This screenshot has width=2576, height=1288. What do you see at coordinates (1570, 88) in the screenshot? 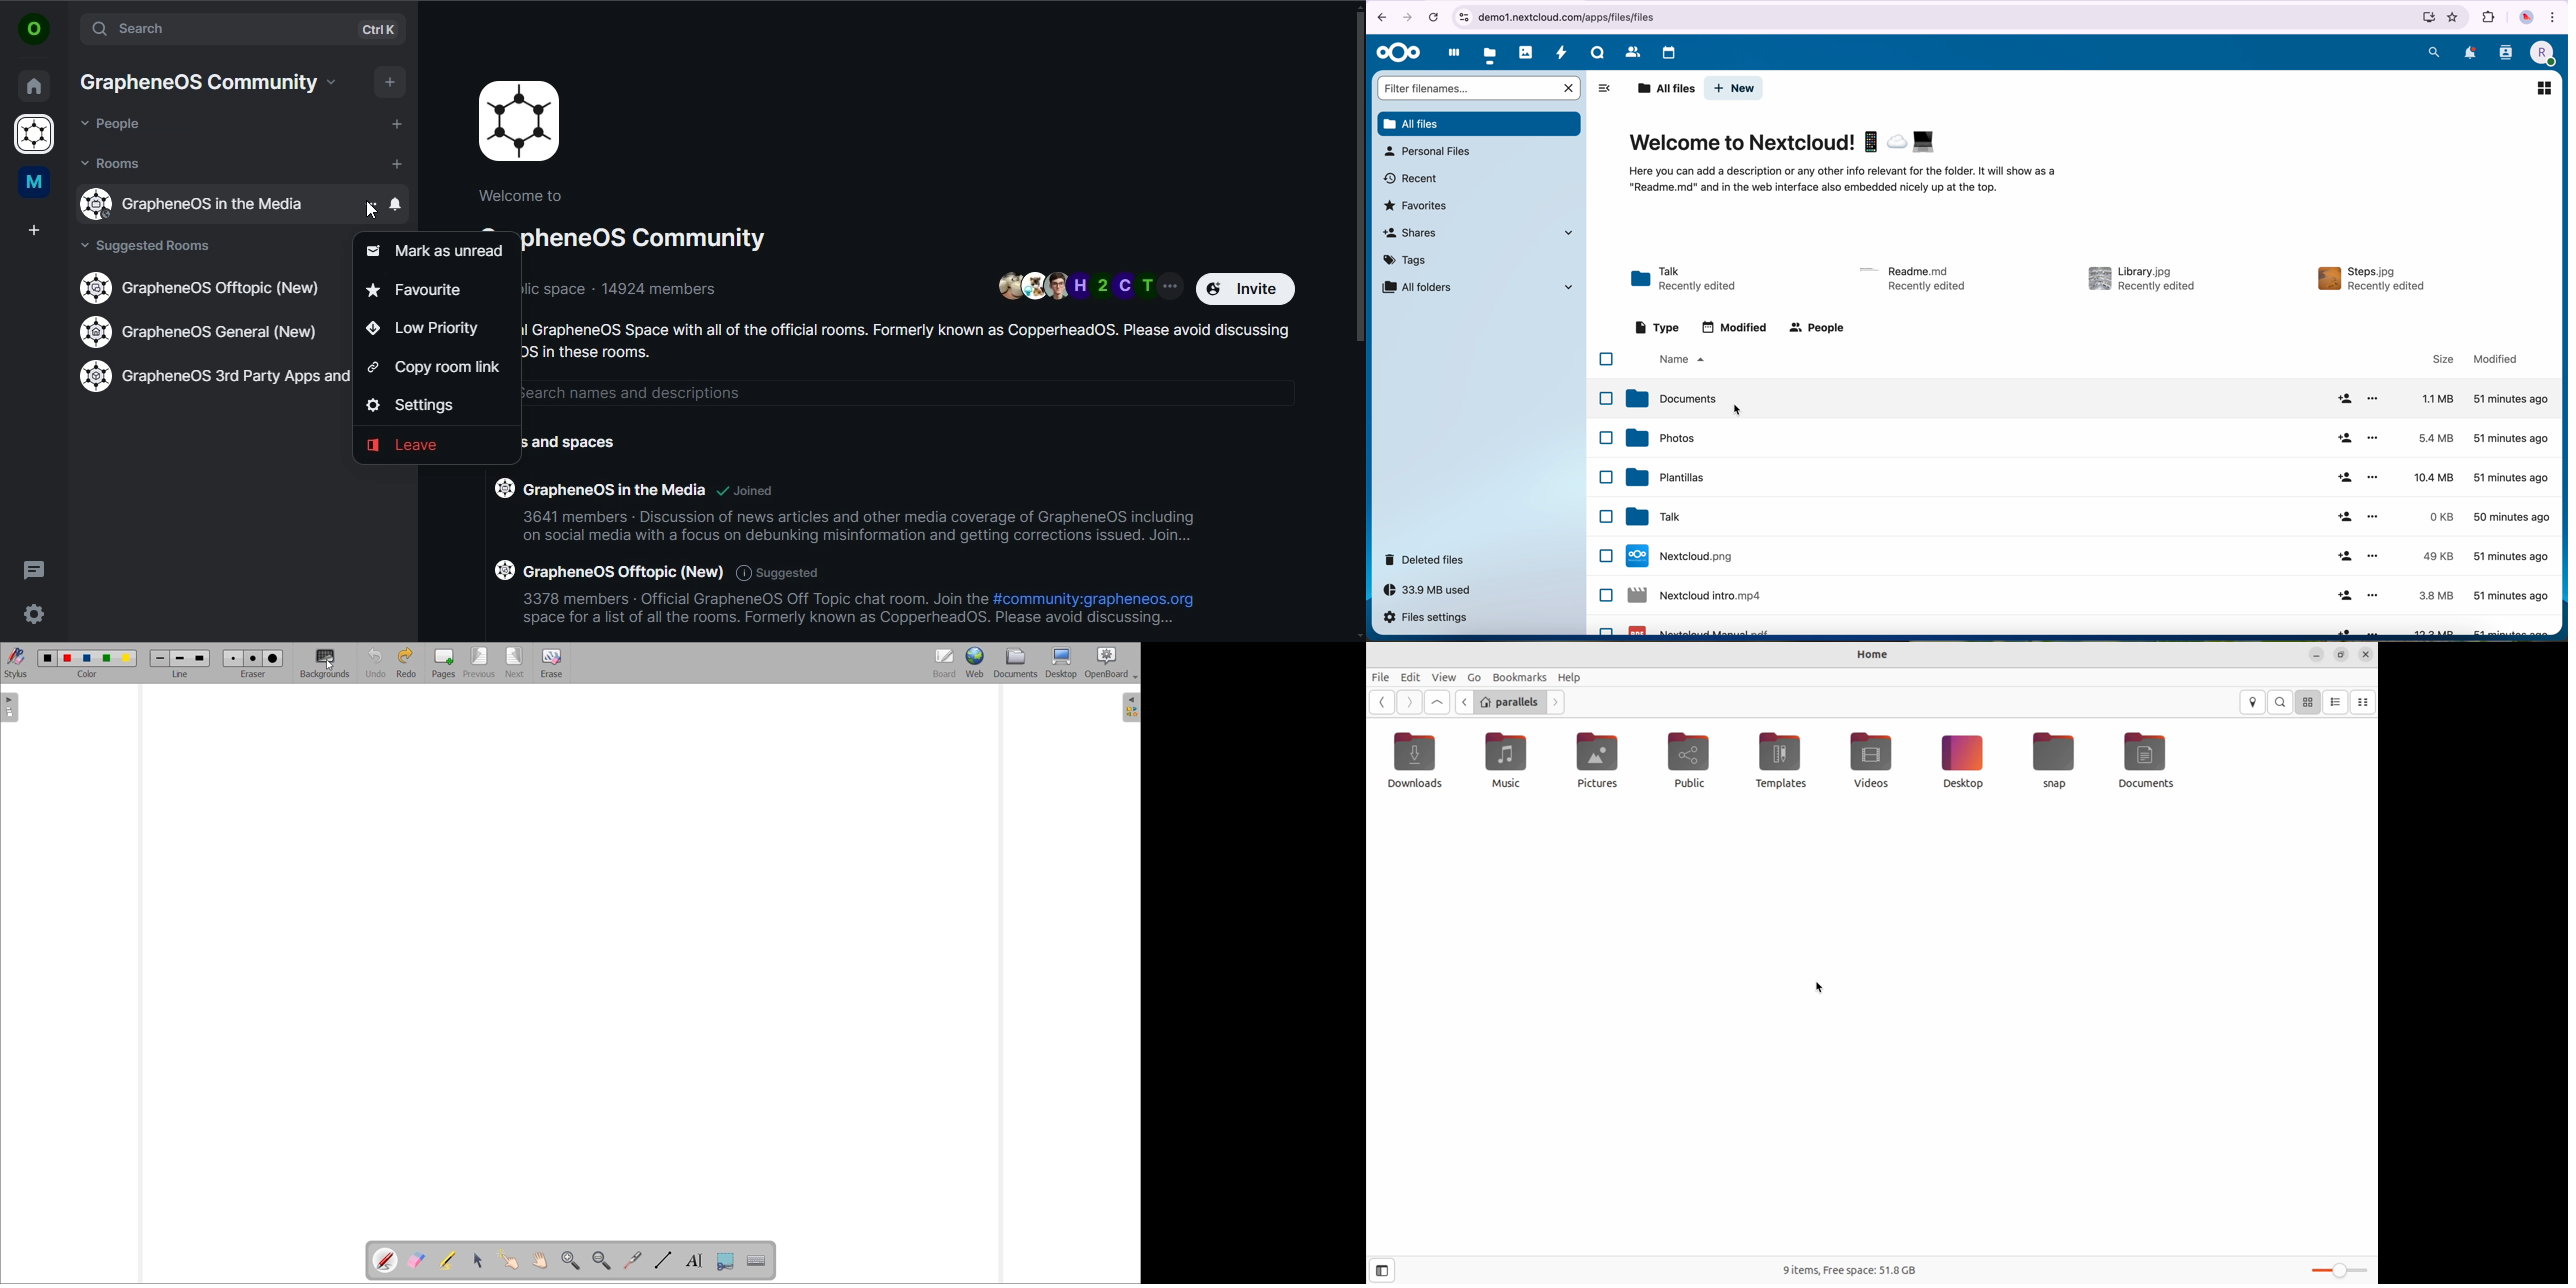
I see `cancel` at bounding box center [1570, 88].